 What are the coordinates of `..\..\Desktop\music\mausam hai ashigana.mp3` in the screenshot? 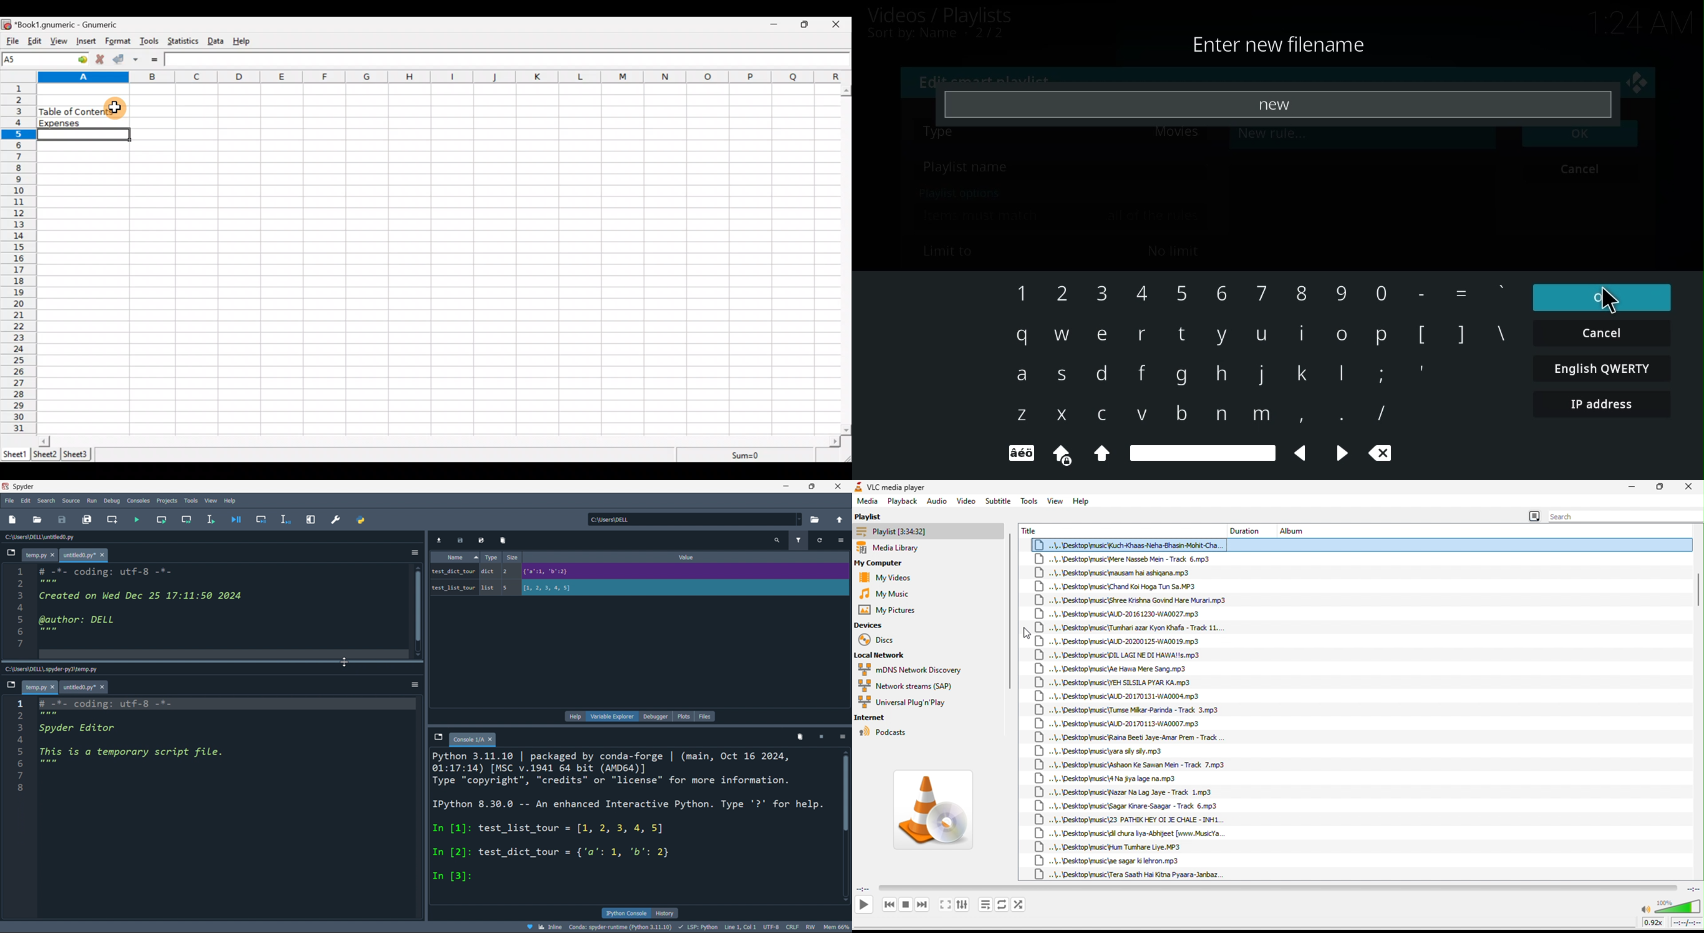 It's located at (1123, 572).